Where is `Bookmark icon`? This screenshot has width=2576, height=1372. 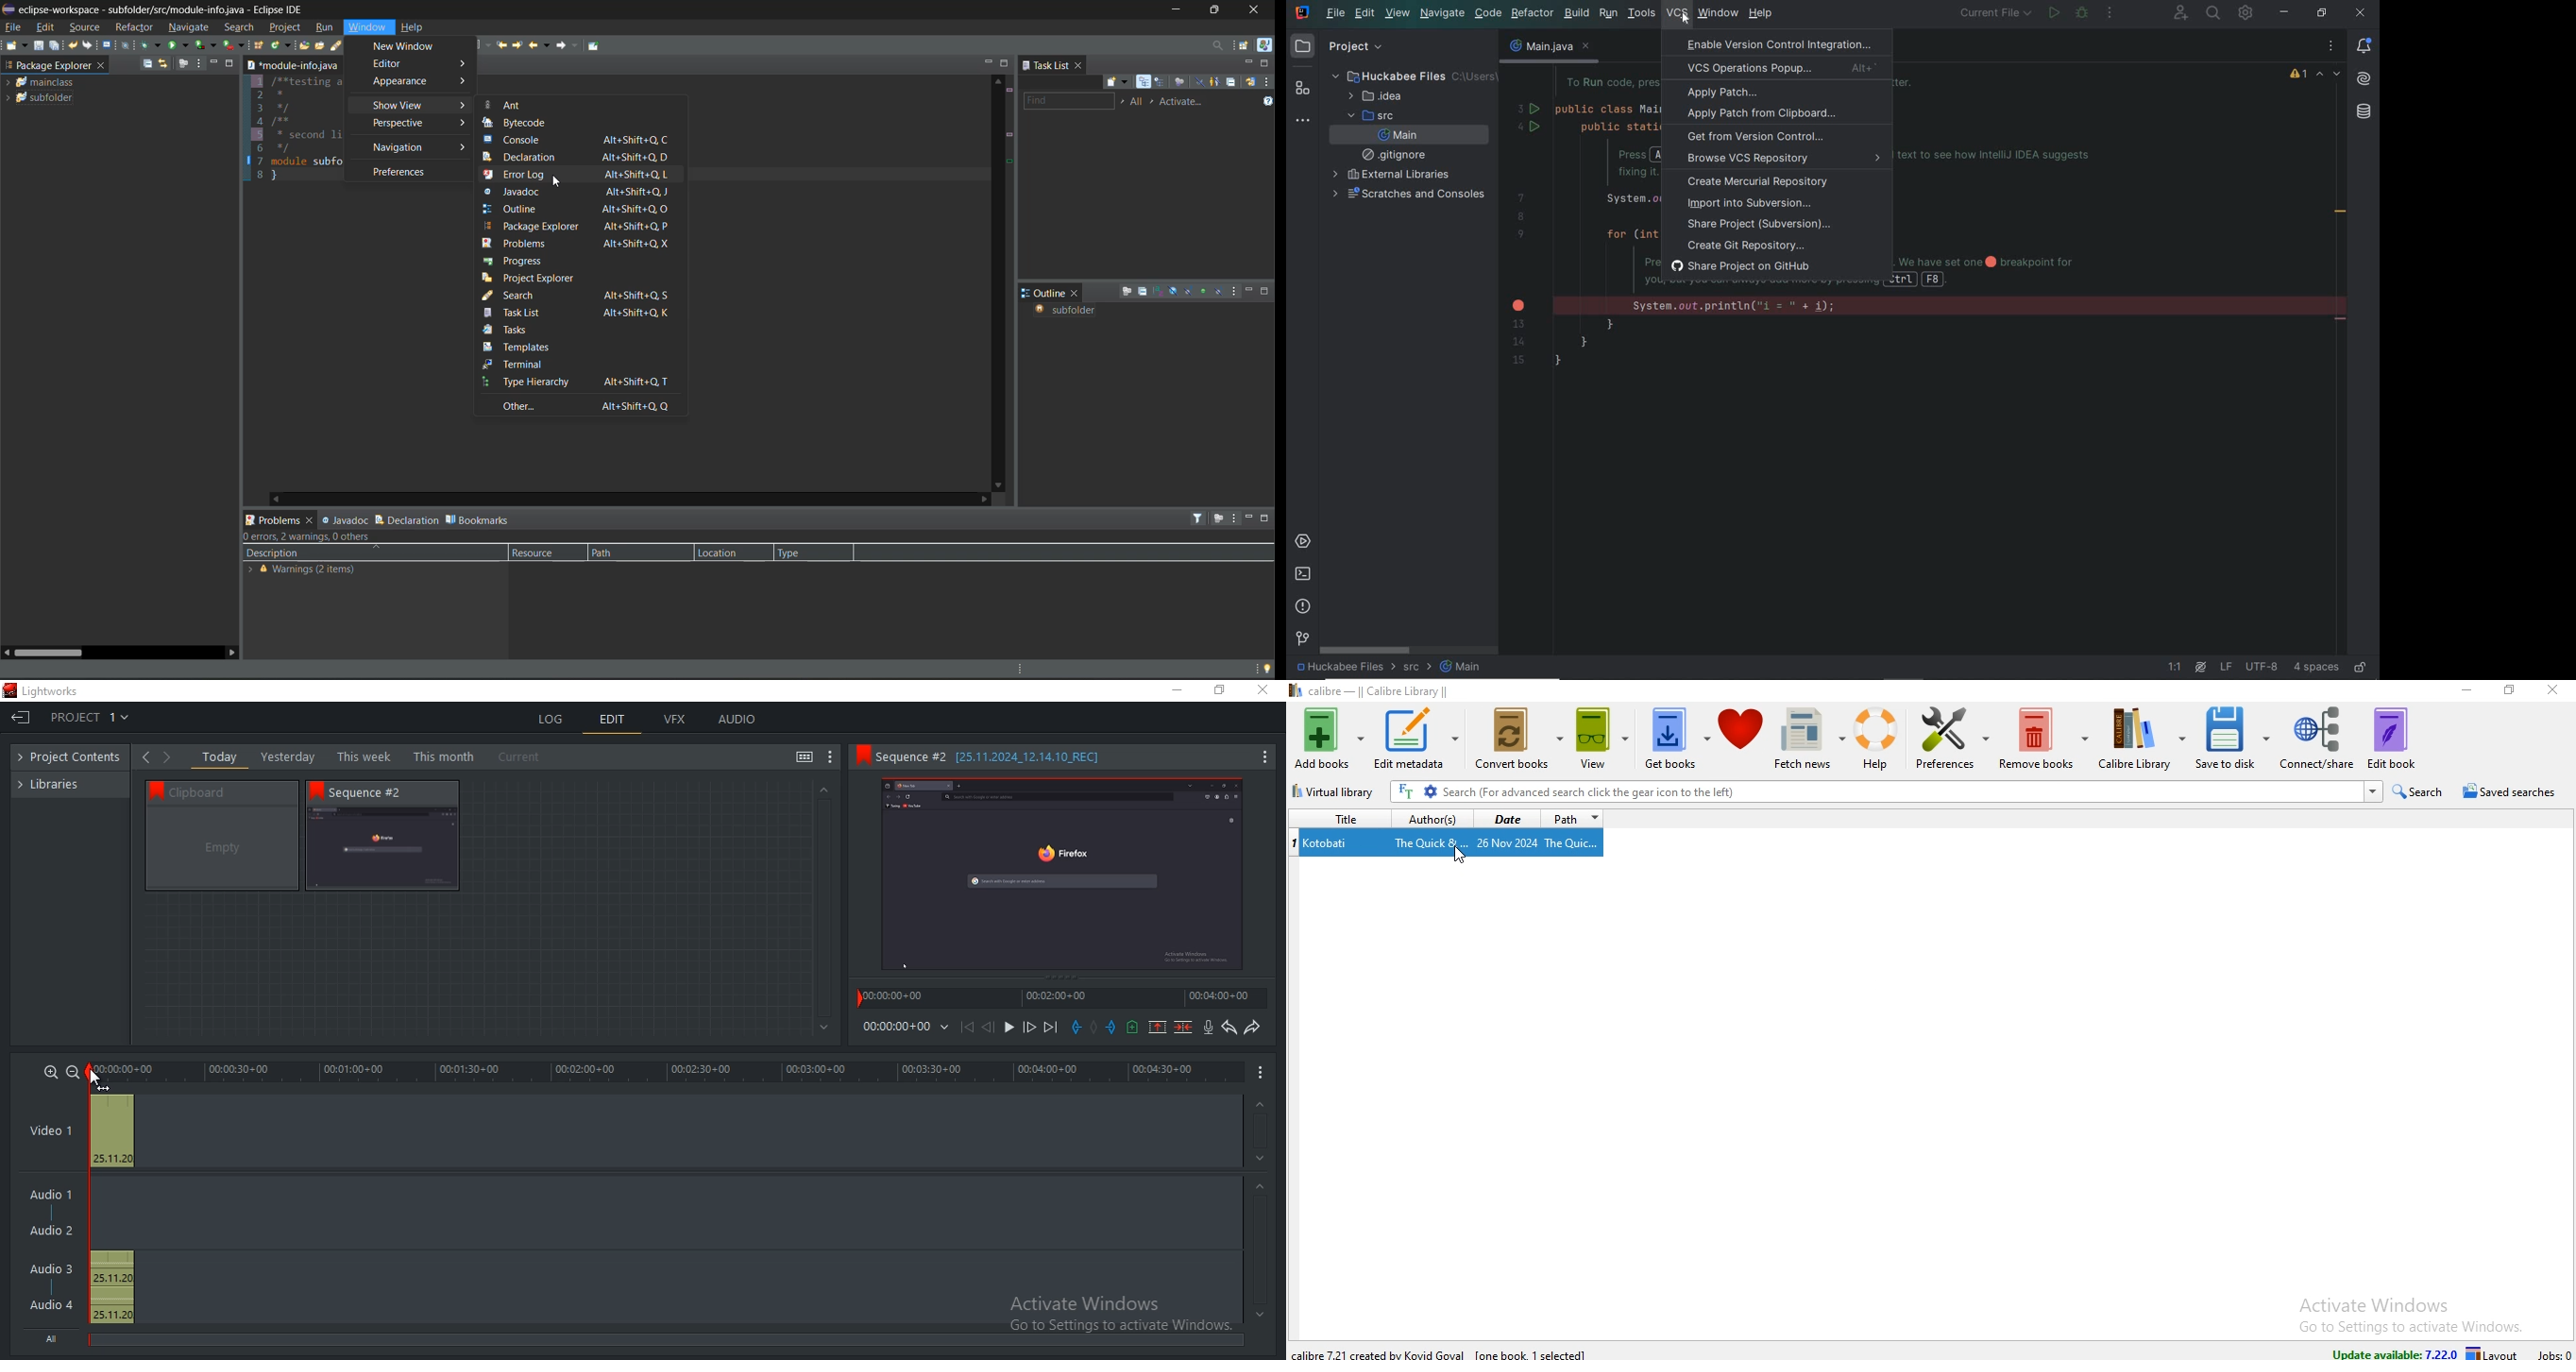
Bookmark icon is located at coordinates (153, 789).